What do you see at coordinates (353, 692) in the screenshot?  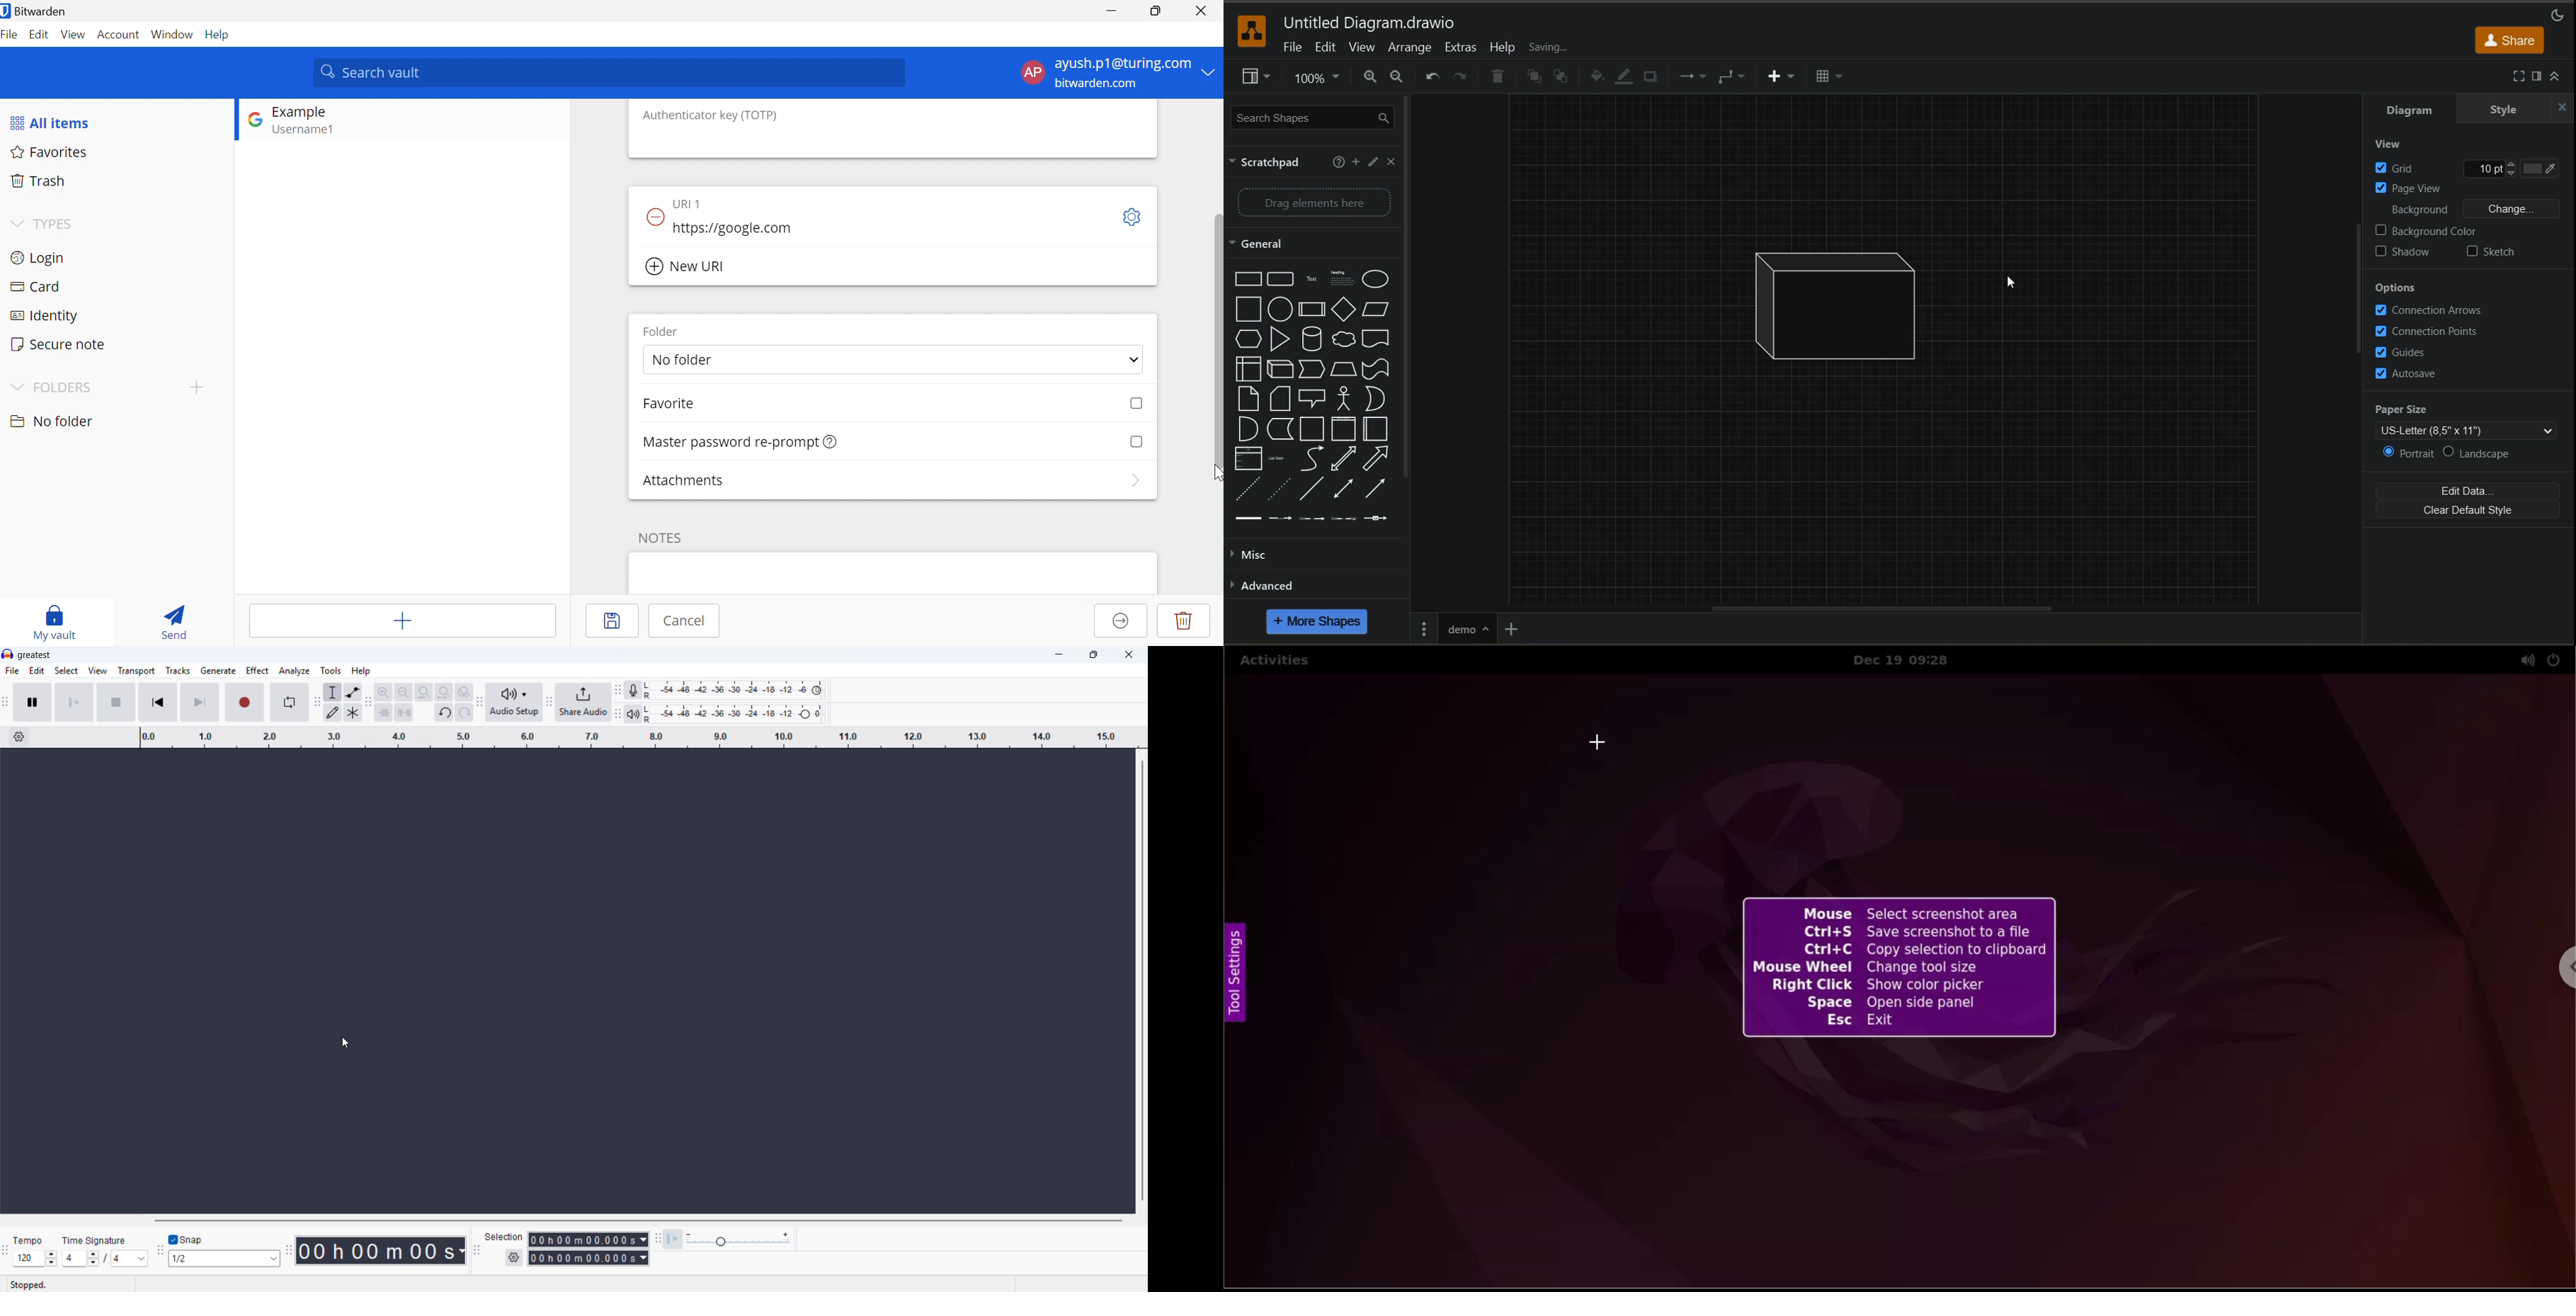 I see `Envelope tool ` at bounding box center [353, 692].